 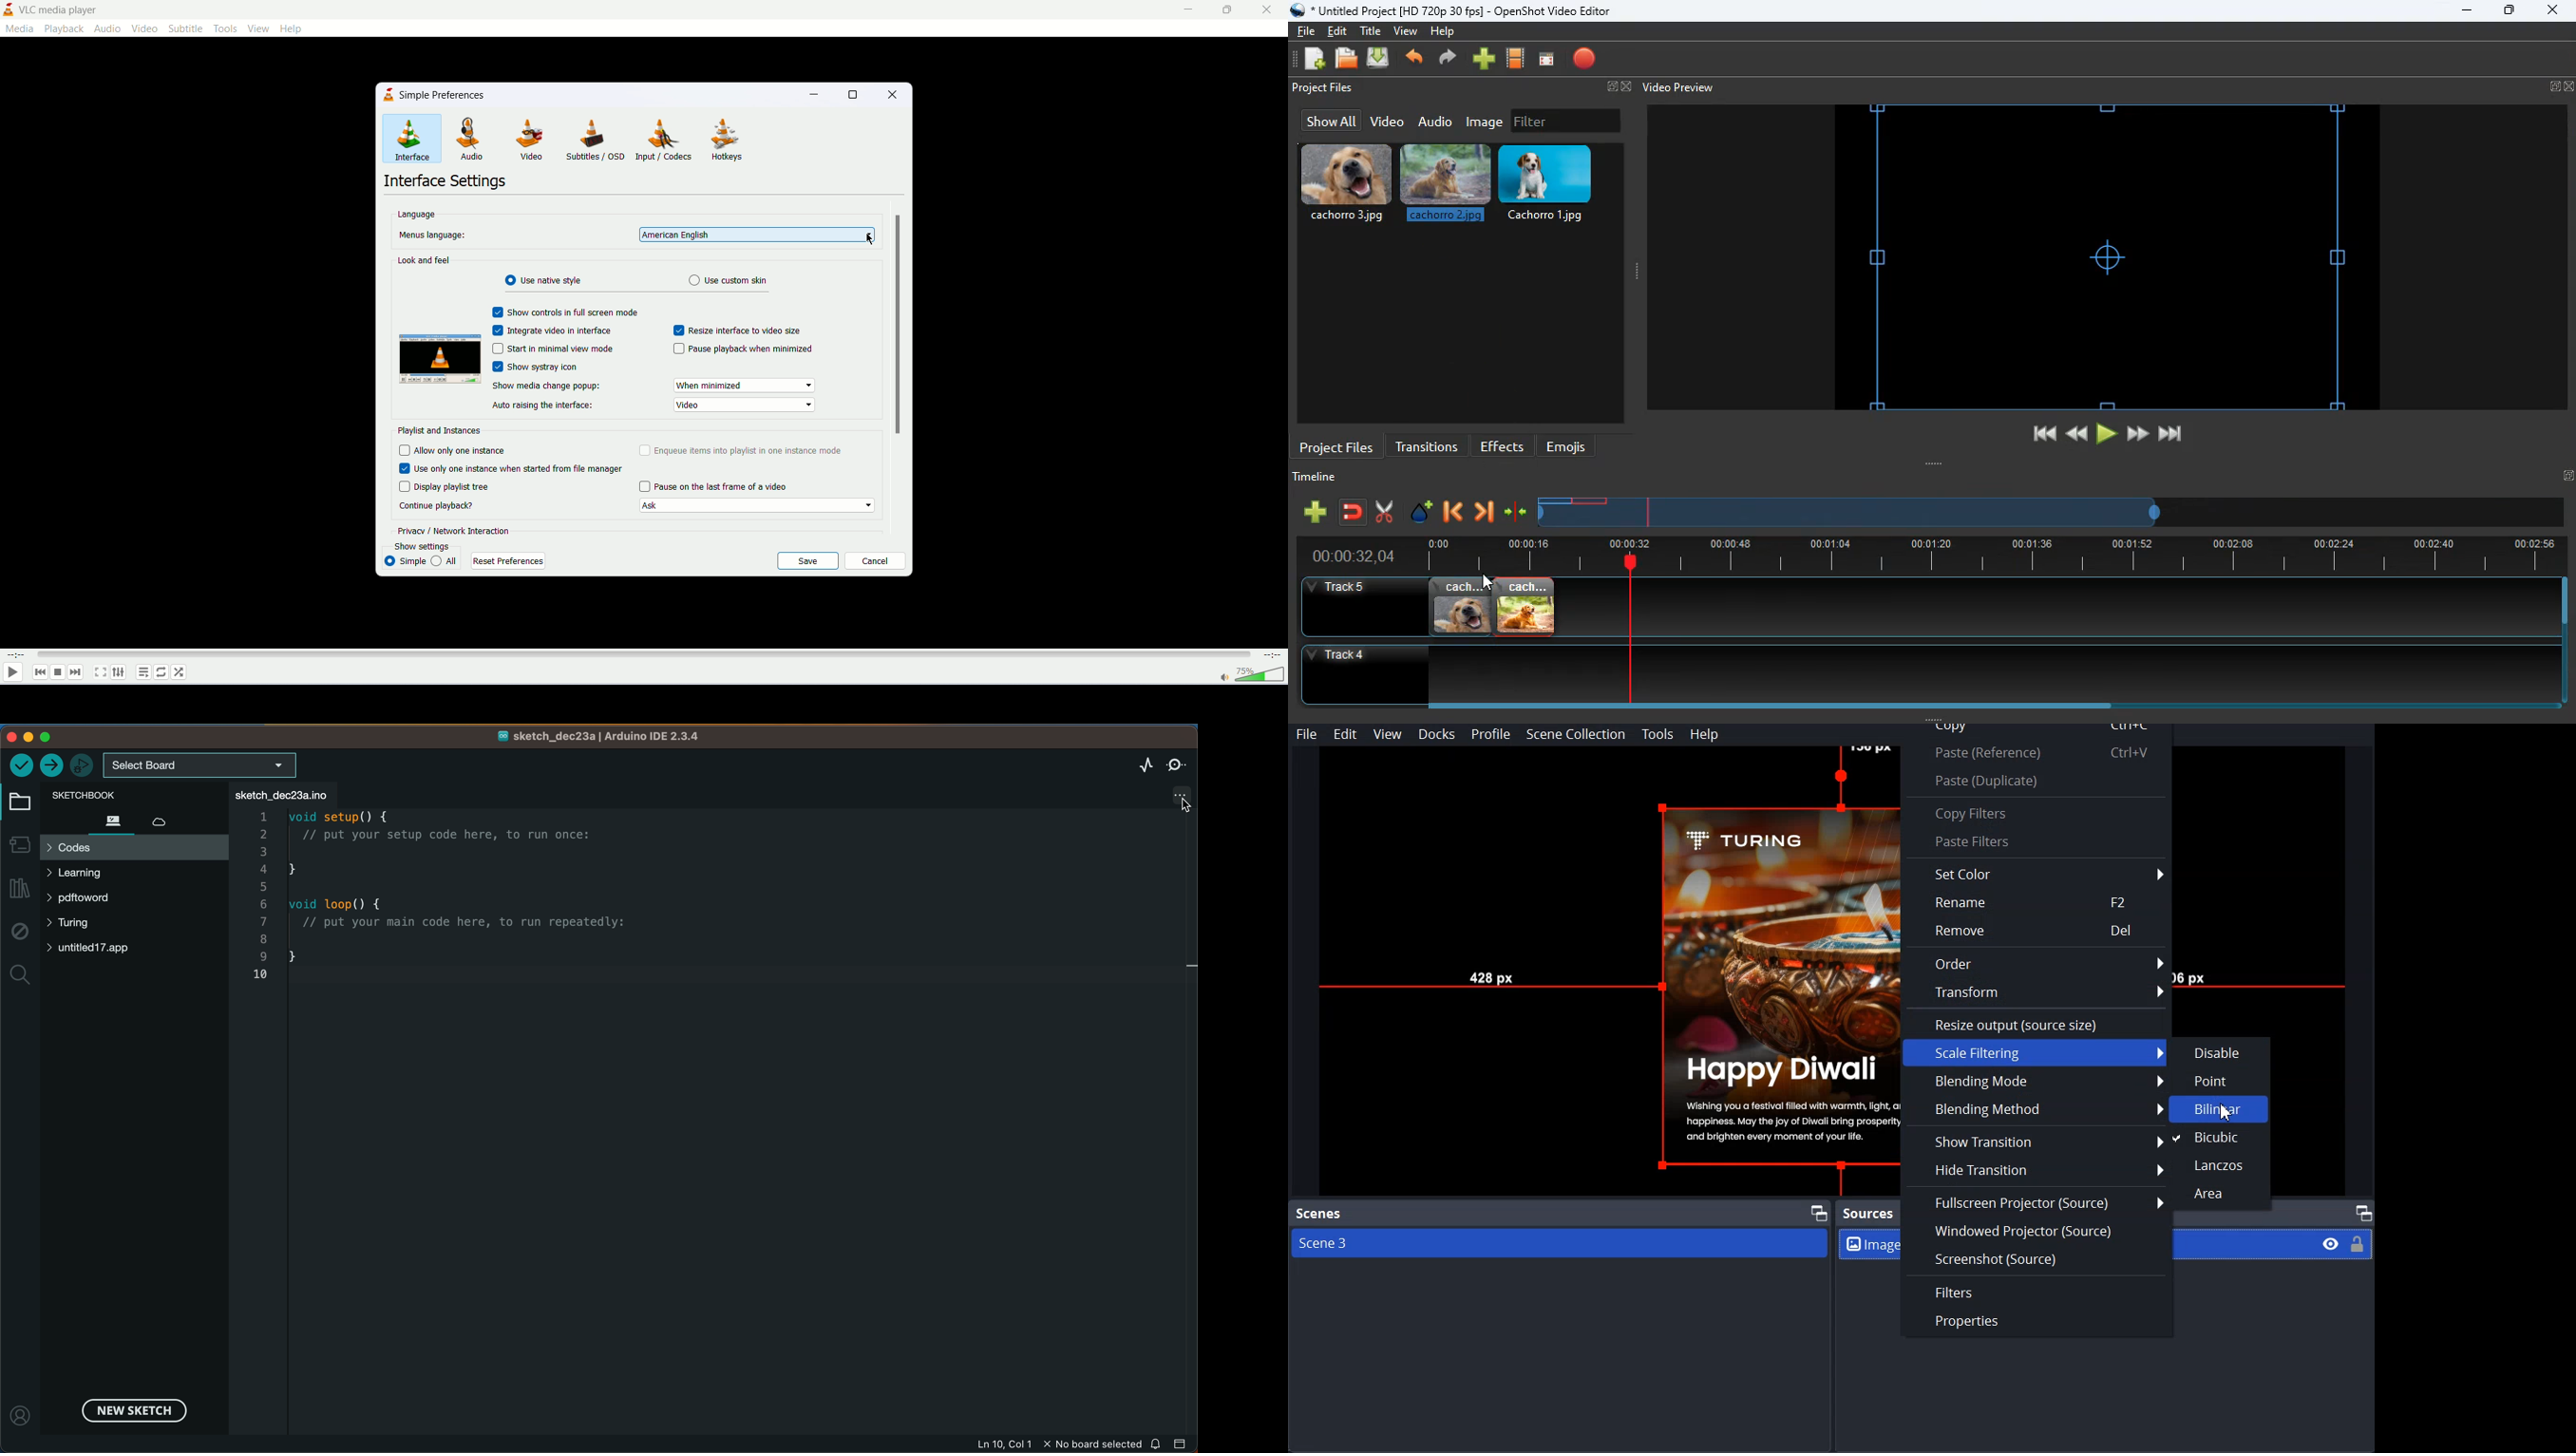 I want to click on Blending method, so click(x=2034, y=1108).